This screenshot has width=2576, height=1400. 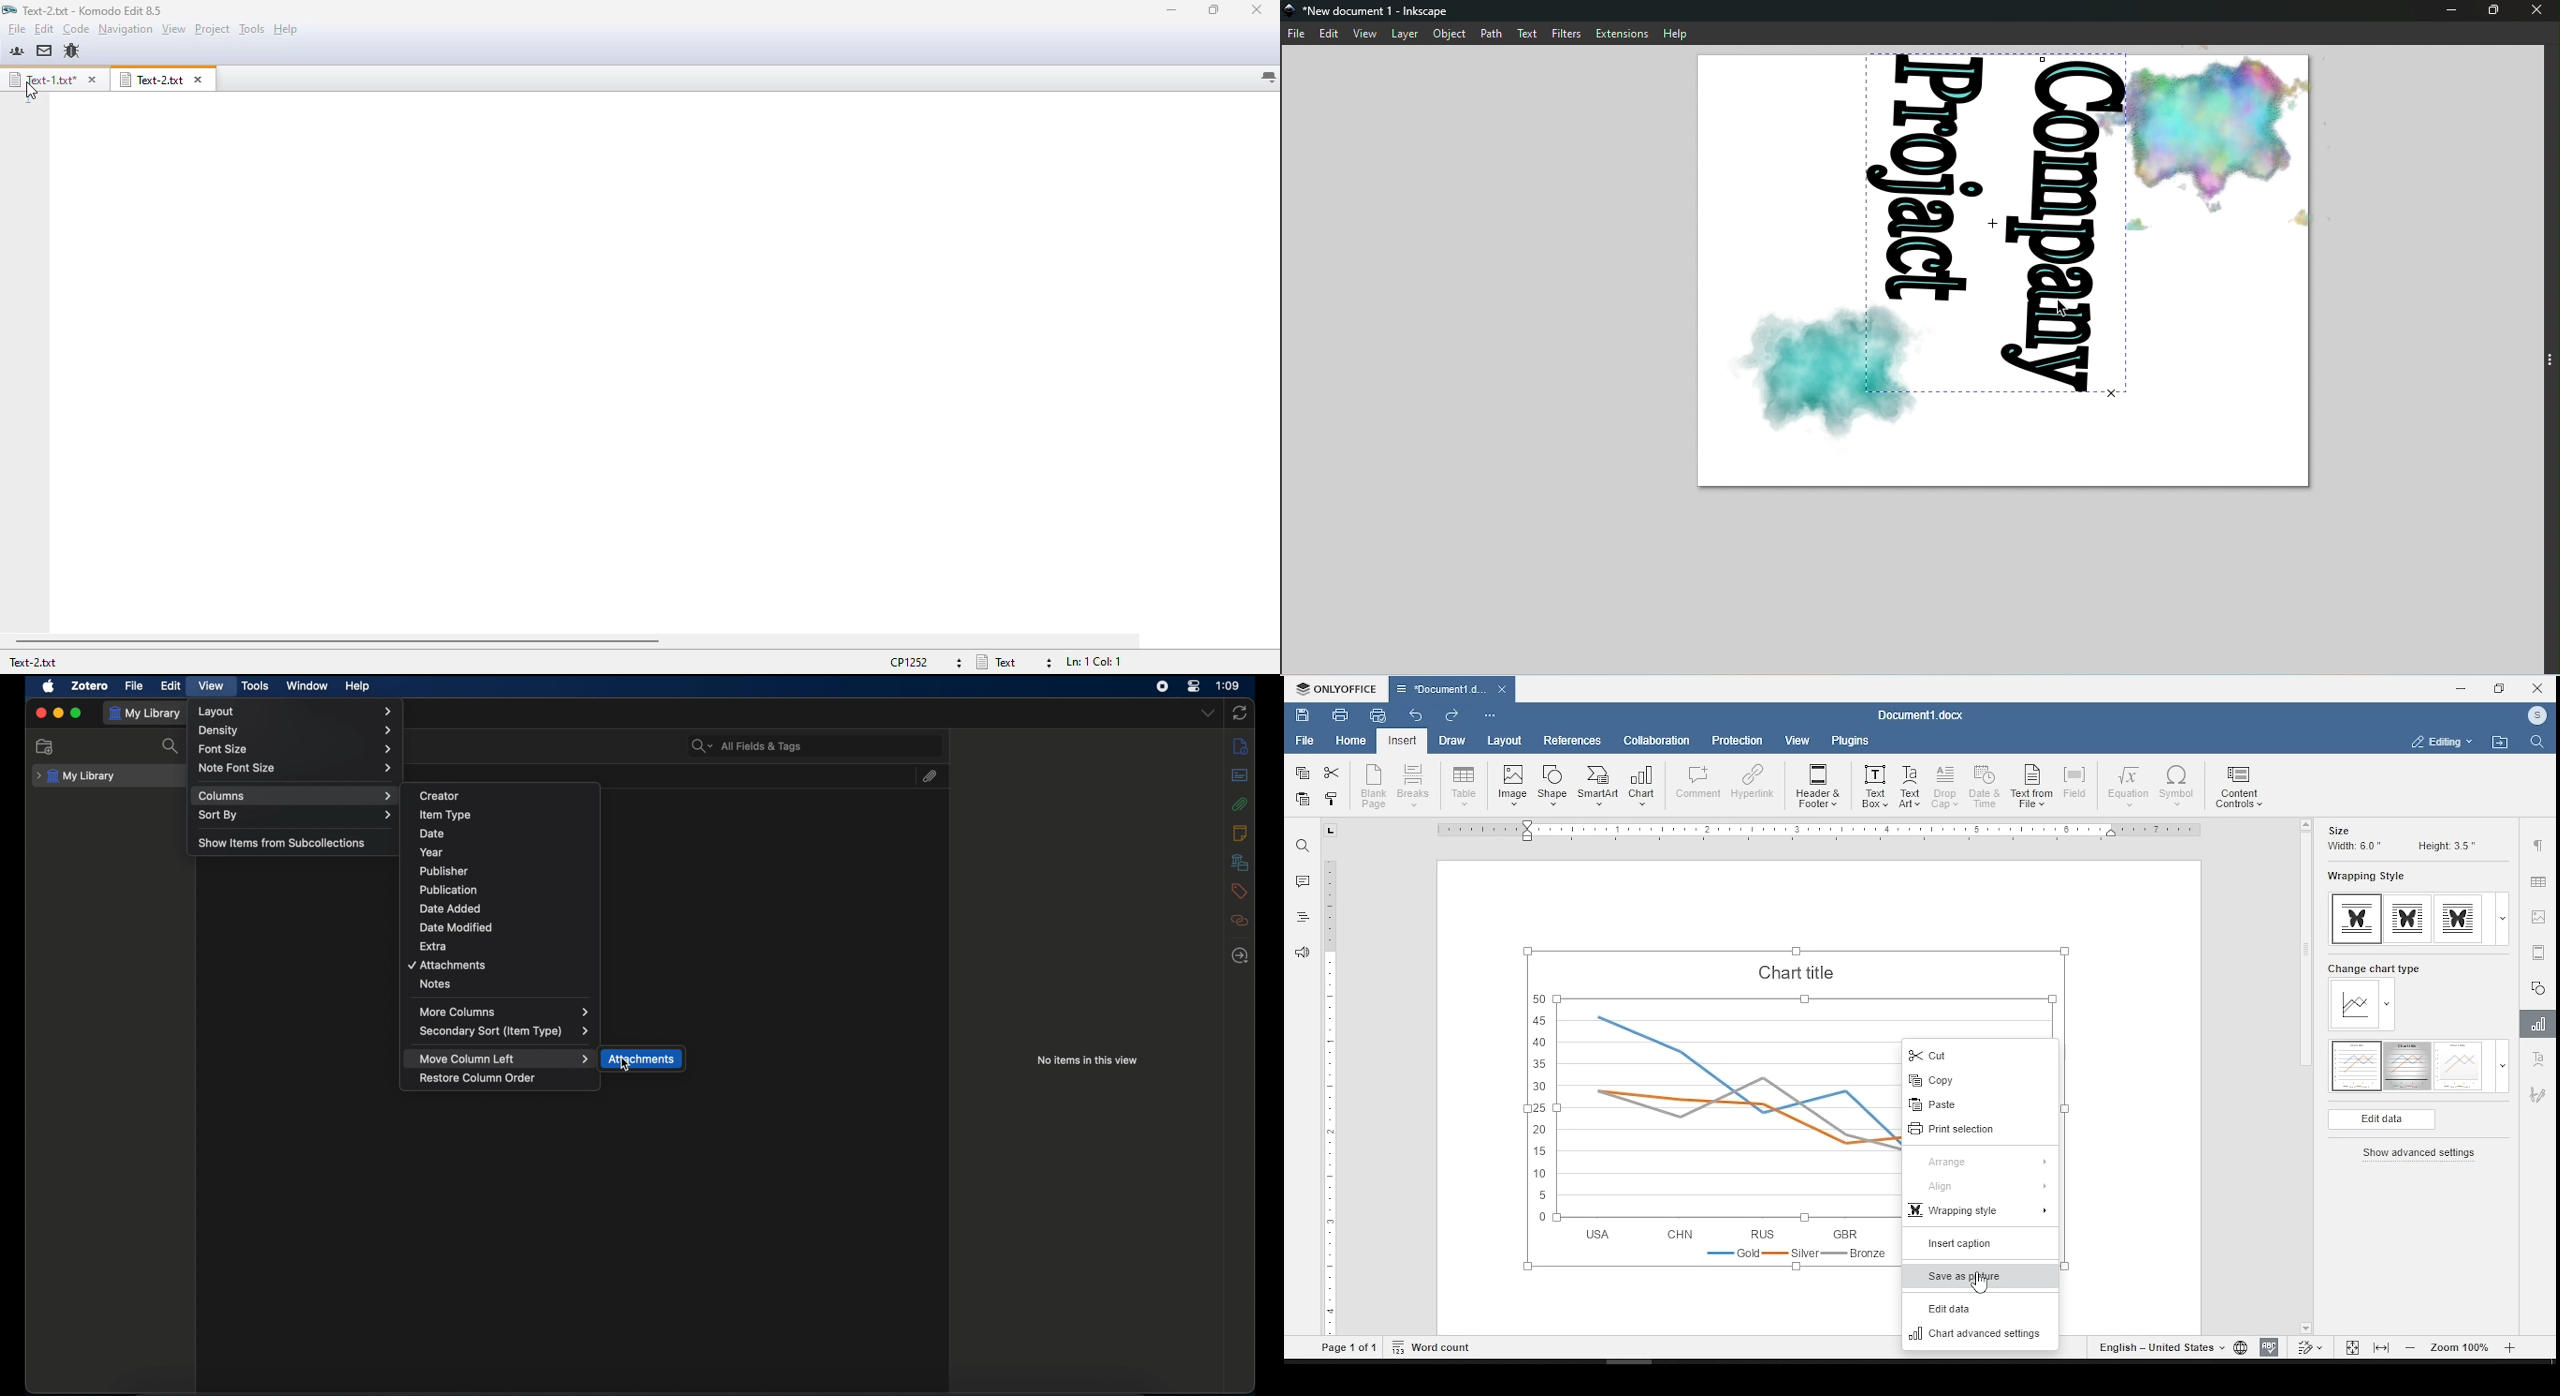 What do you see at coordinates (1698, 785) in the screenshot?
I see `comment` at bounding box center [1698, 785].